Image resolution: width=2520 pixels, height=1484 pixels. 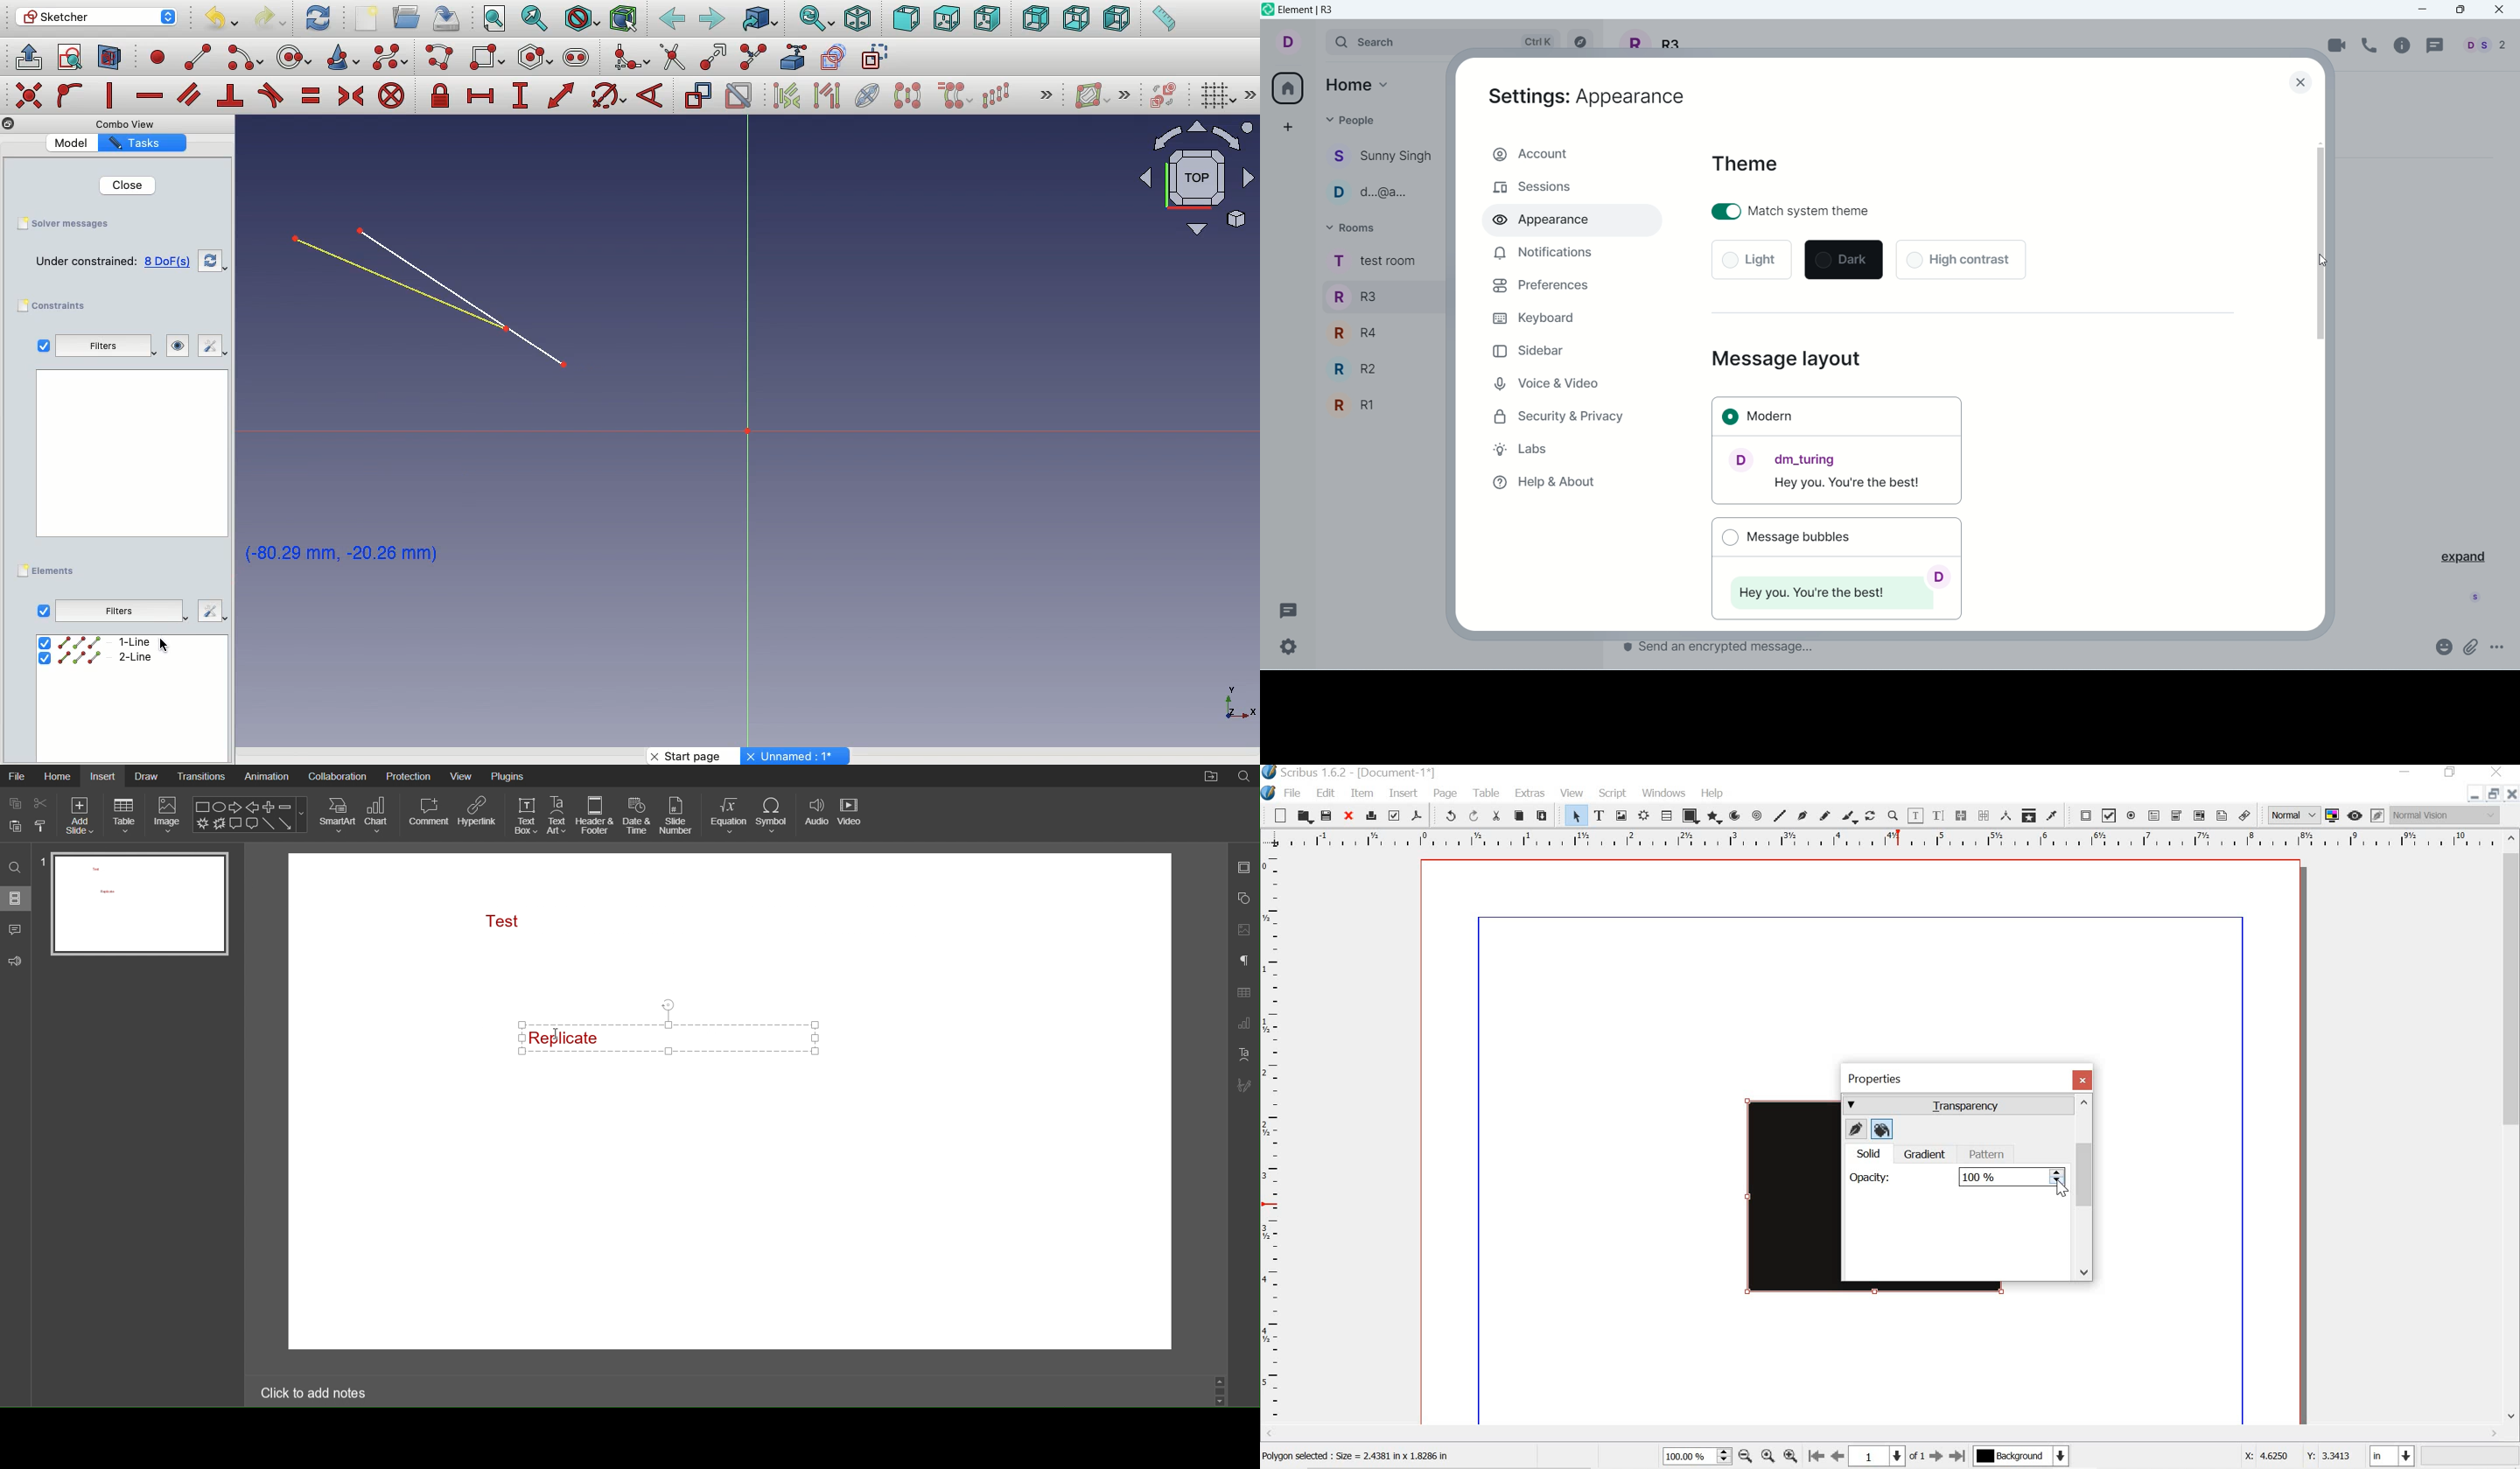 What do you see at coordinates (2512, 793) in the screenshot?
I see `close doc` at bounding box center [2512, 793].